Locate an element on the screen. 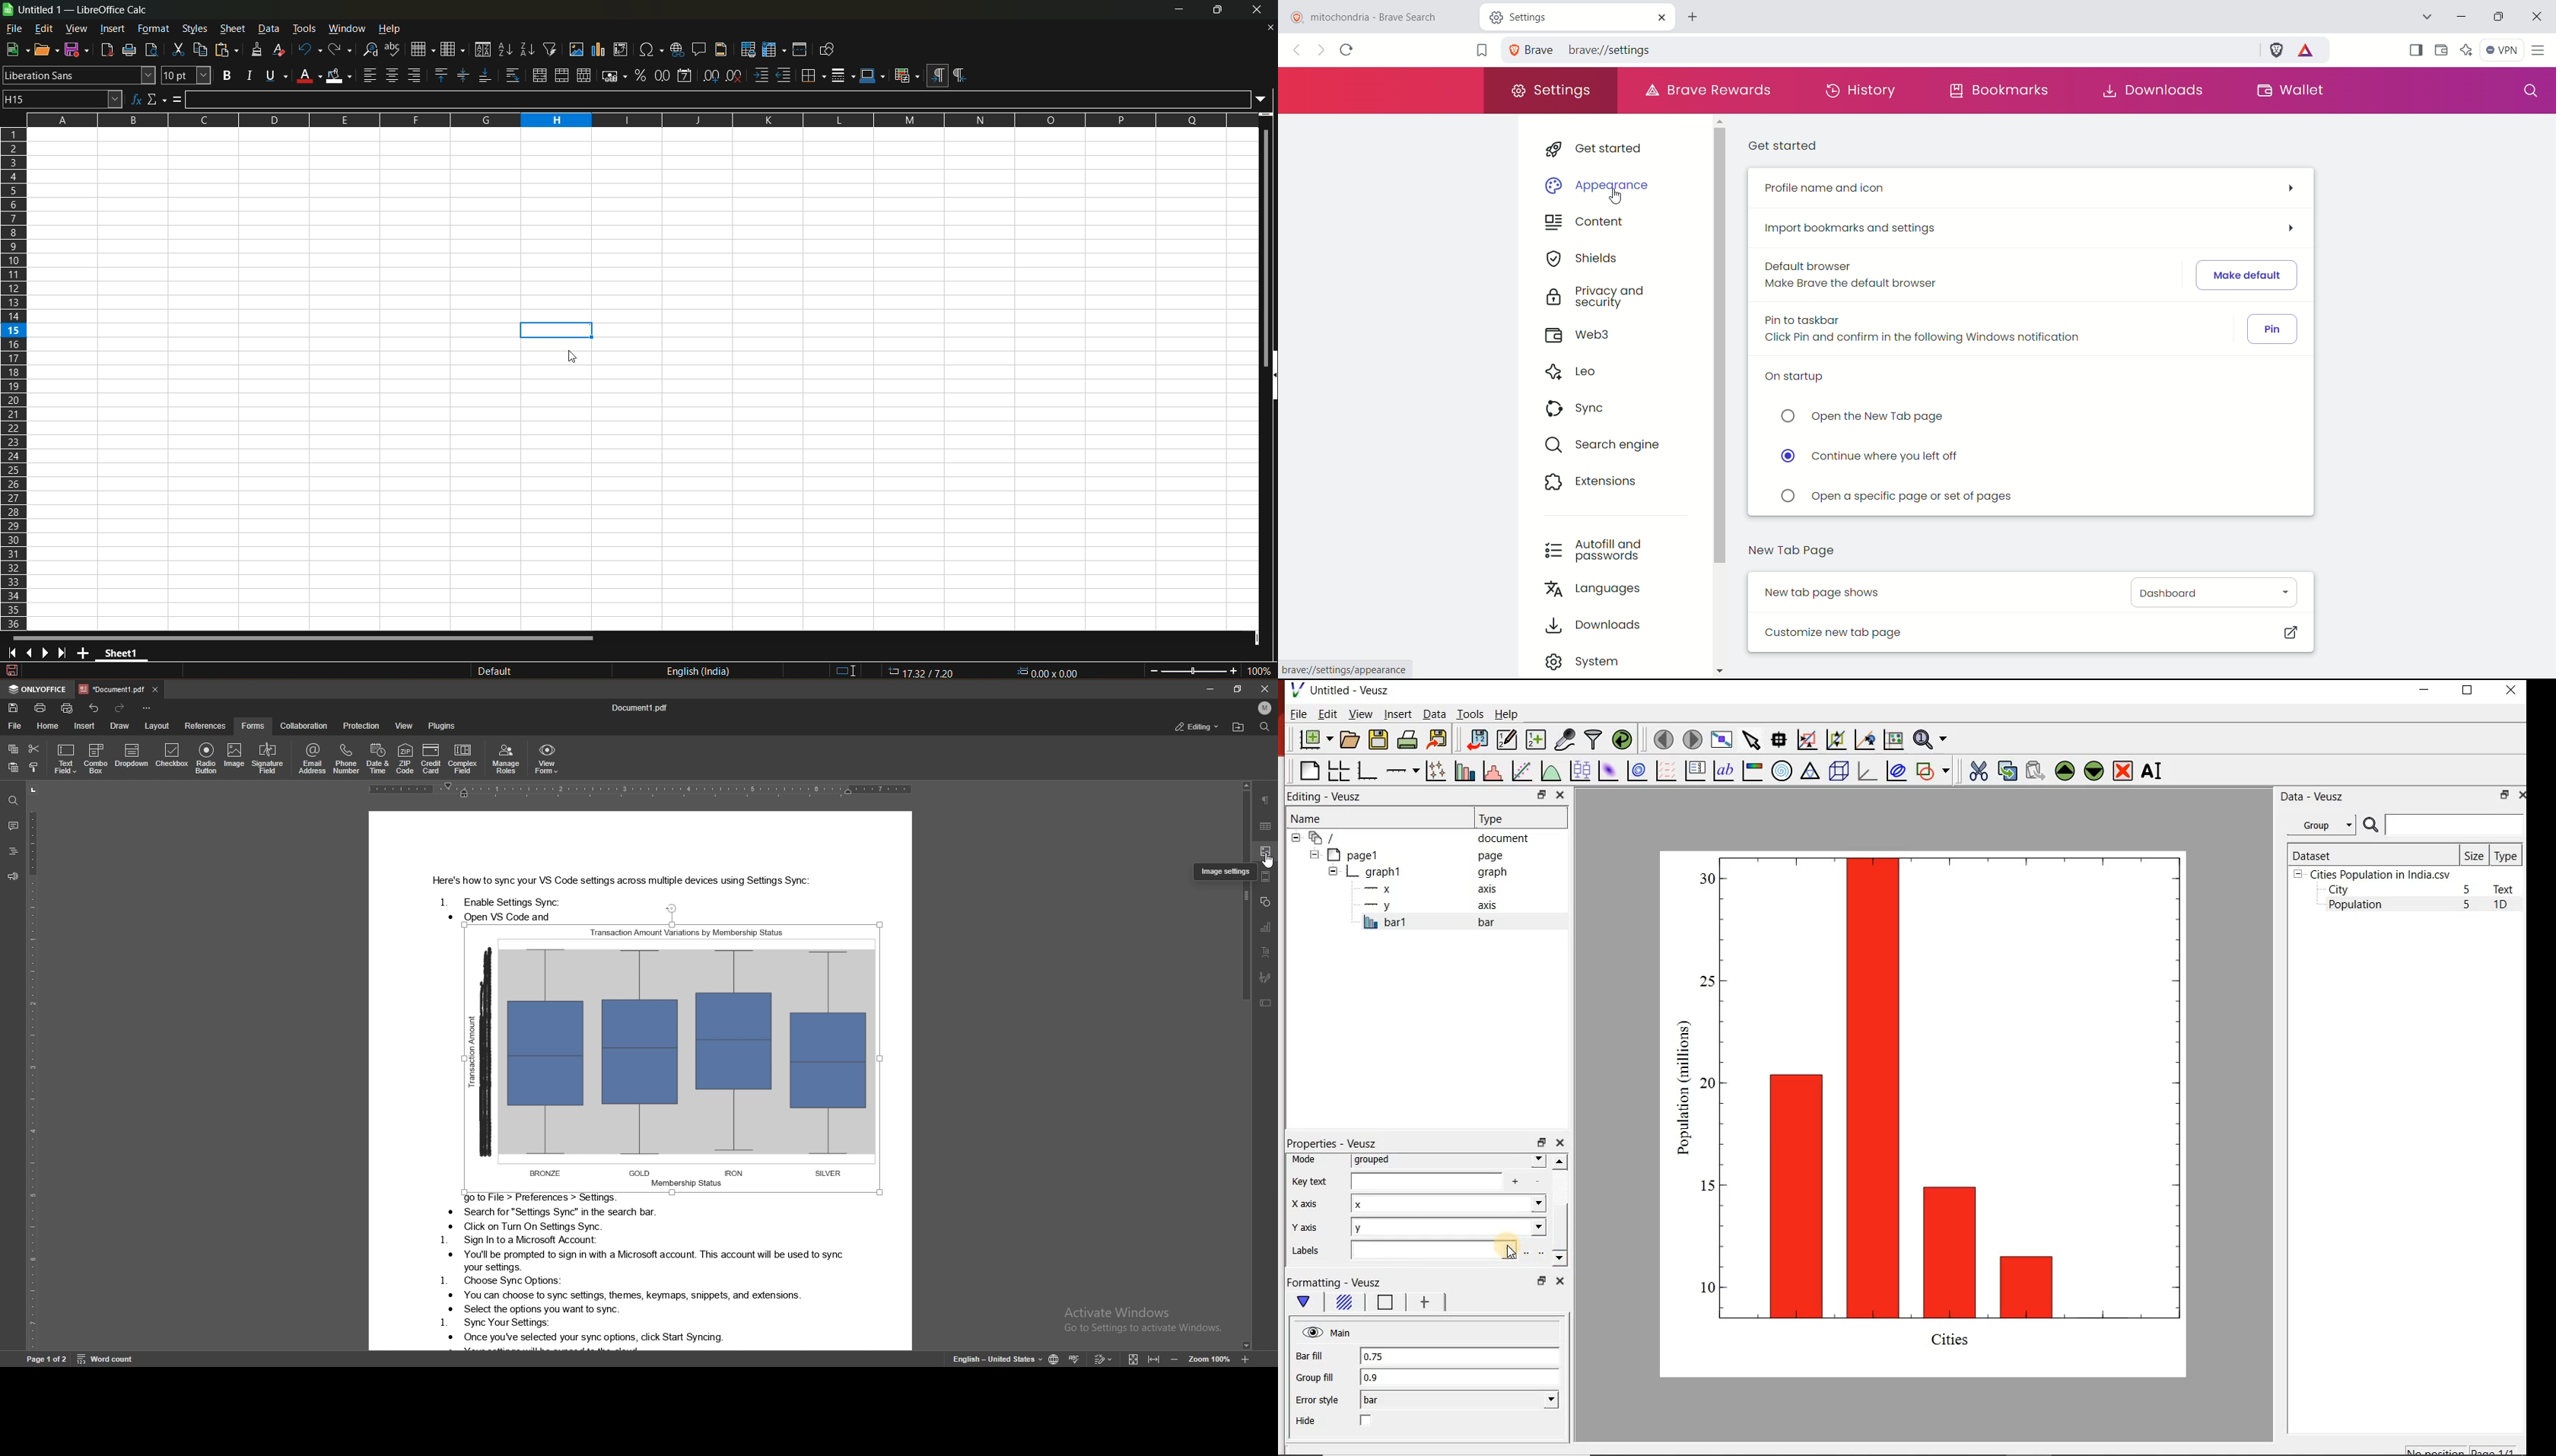 The image size is (2576, 1456). edit is located at coordinates (43, 29).